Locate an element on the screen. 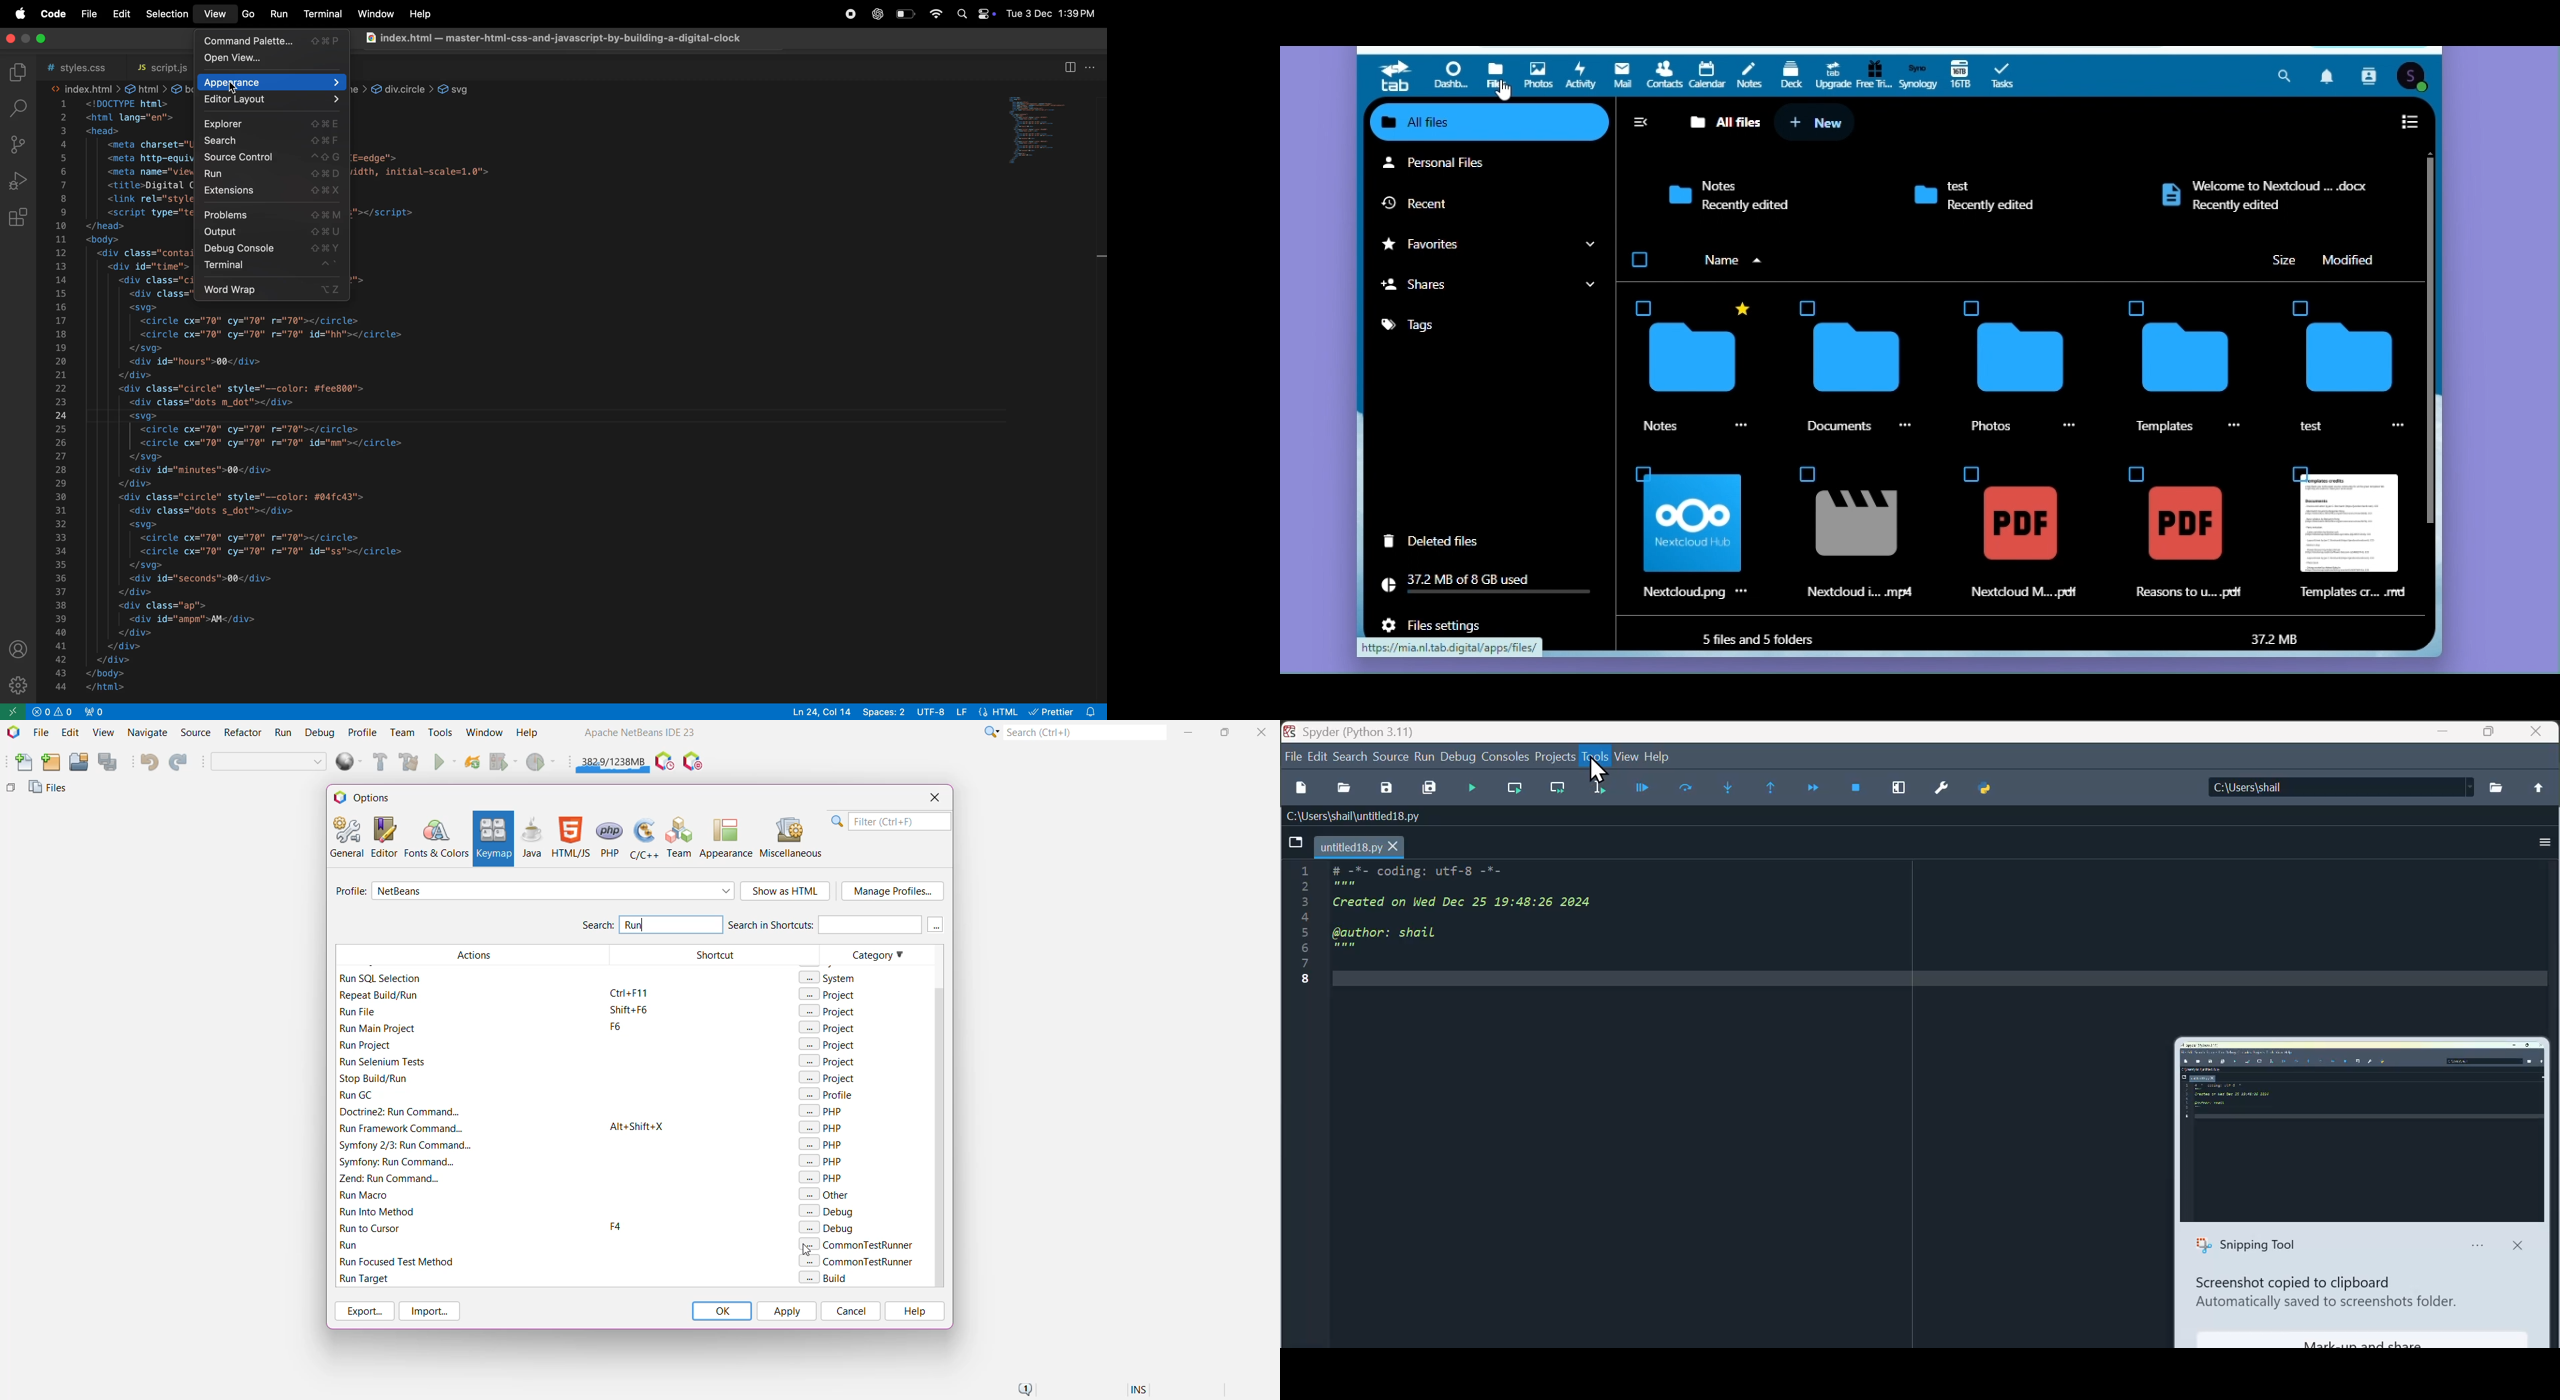 The height and width of the screenshot is (1400, 2576). change to parent folder is located at coordinates (2536, 787).